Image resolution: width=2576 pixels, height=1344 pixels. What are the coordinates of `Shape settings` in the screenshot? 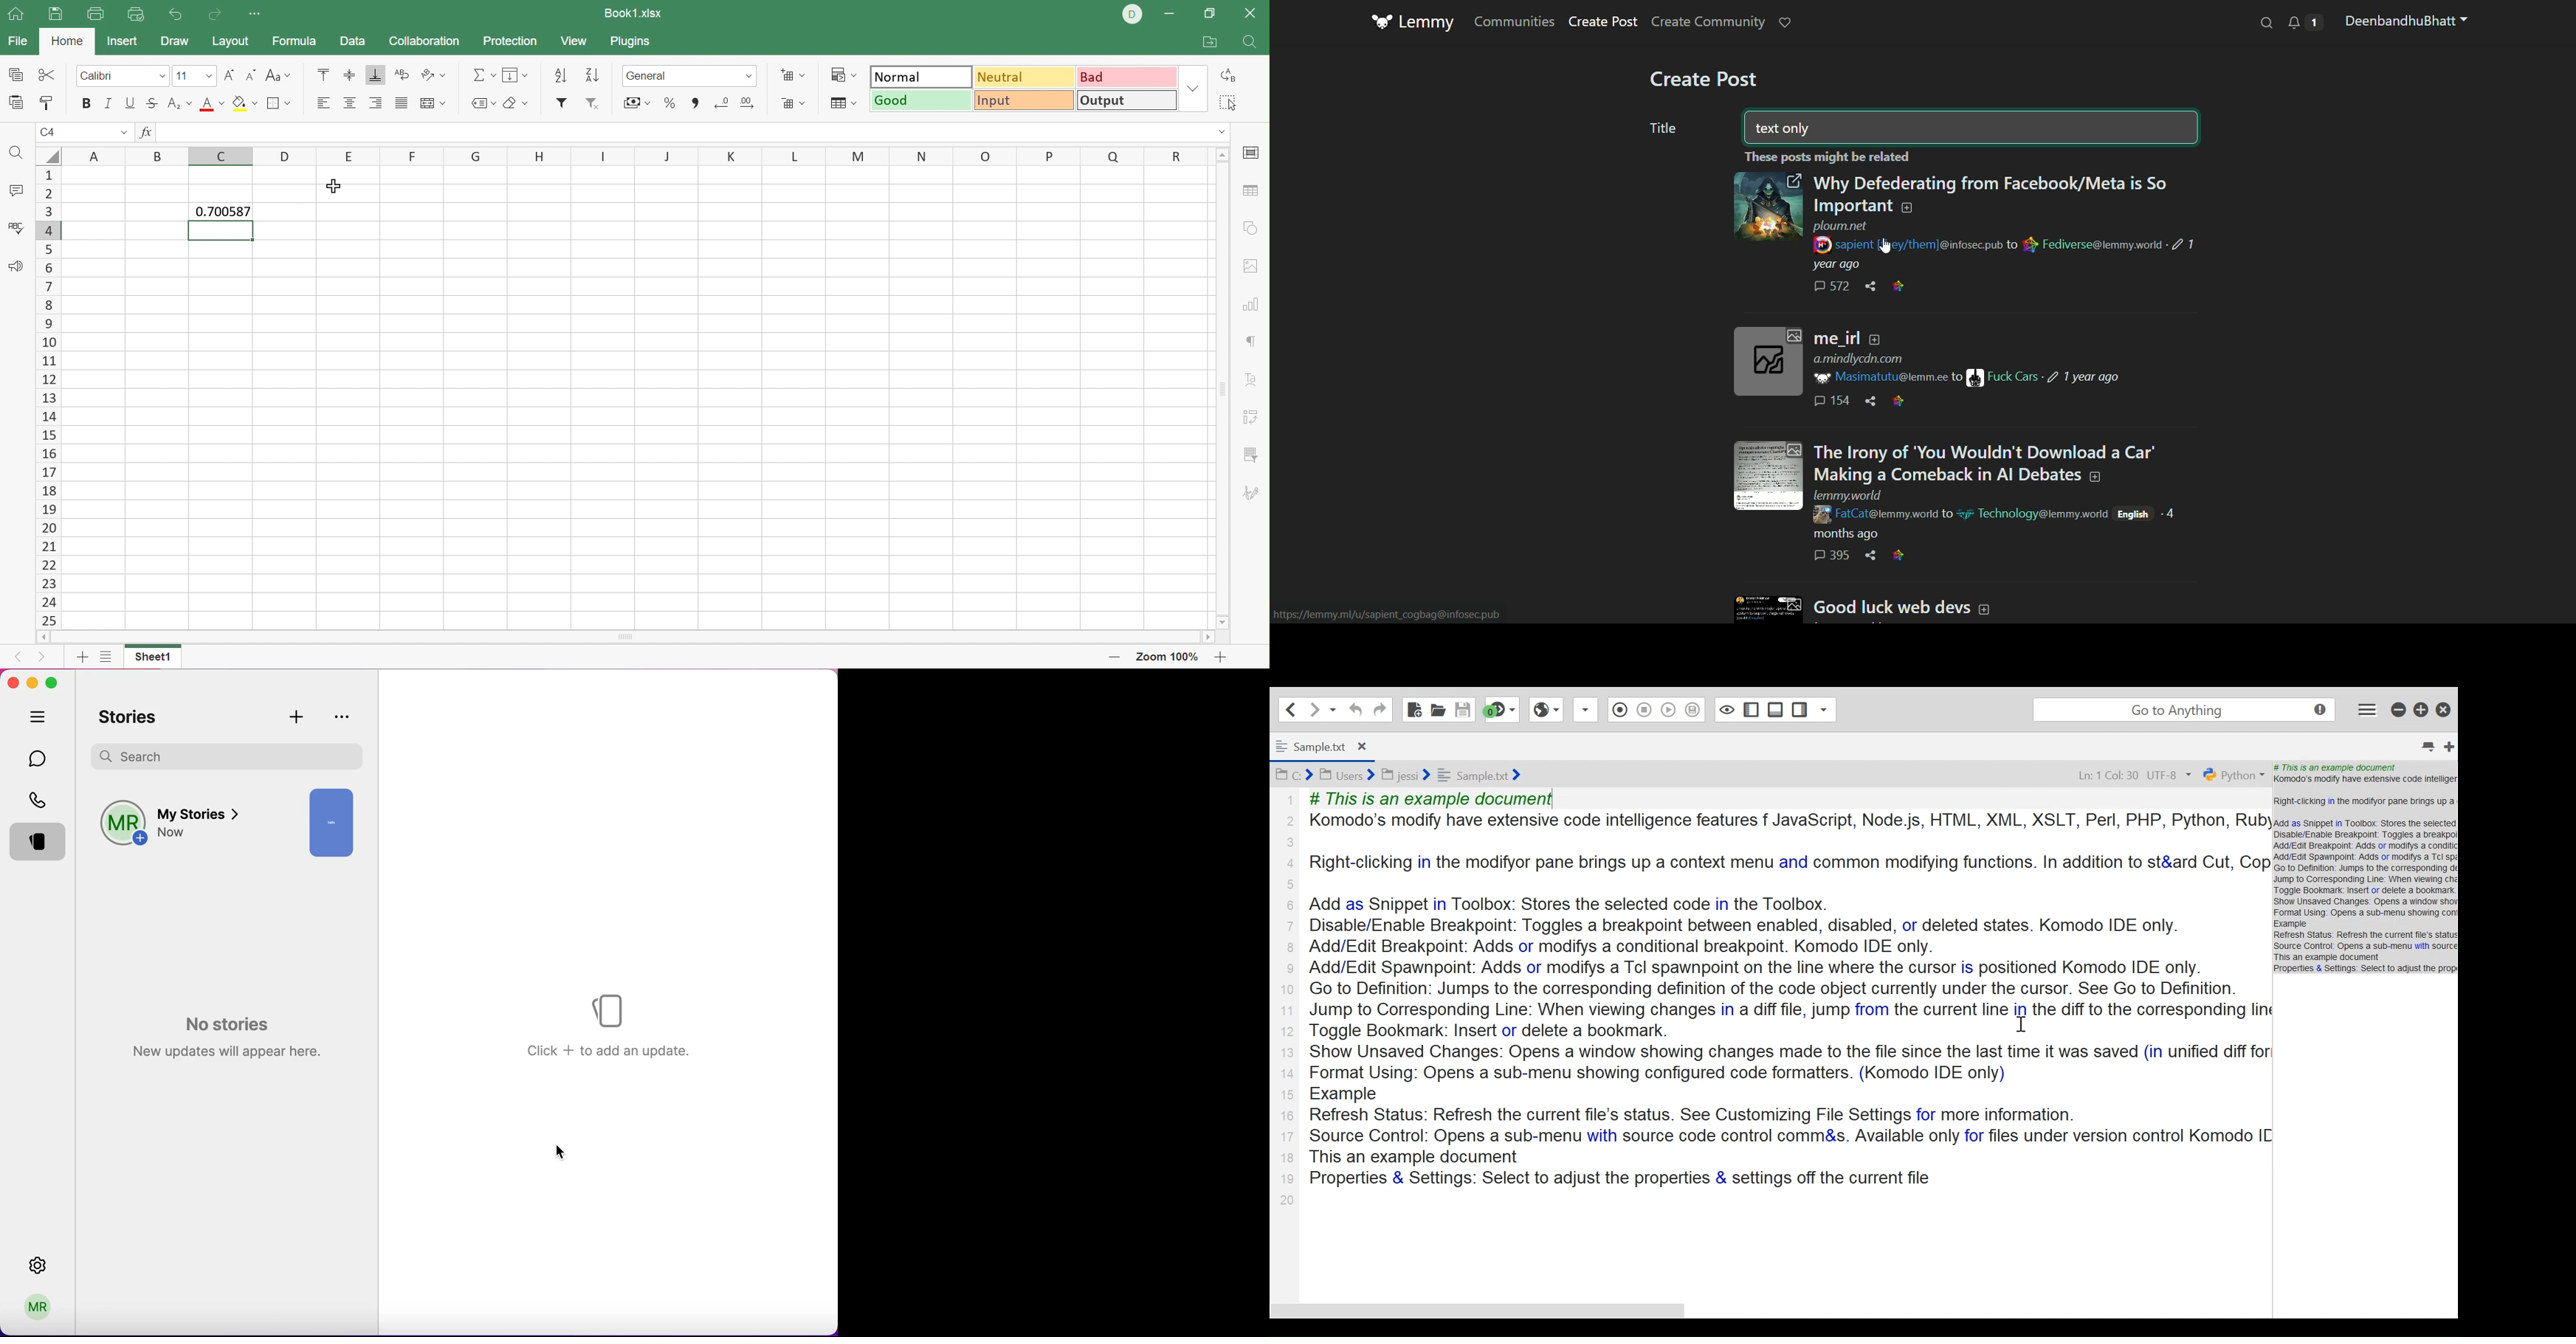 It's located at (1250, 228).